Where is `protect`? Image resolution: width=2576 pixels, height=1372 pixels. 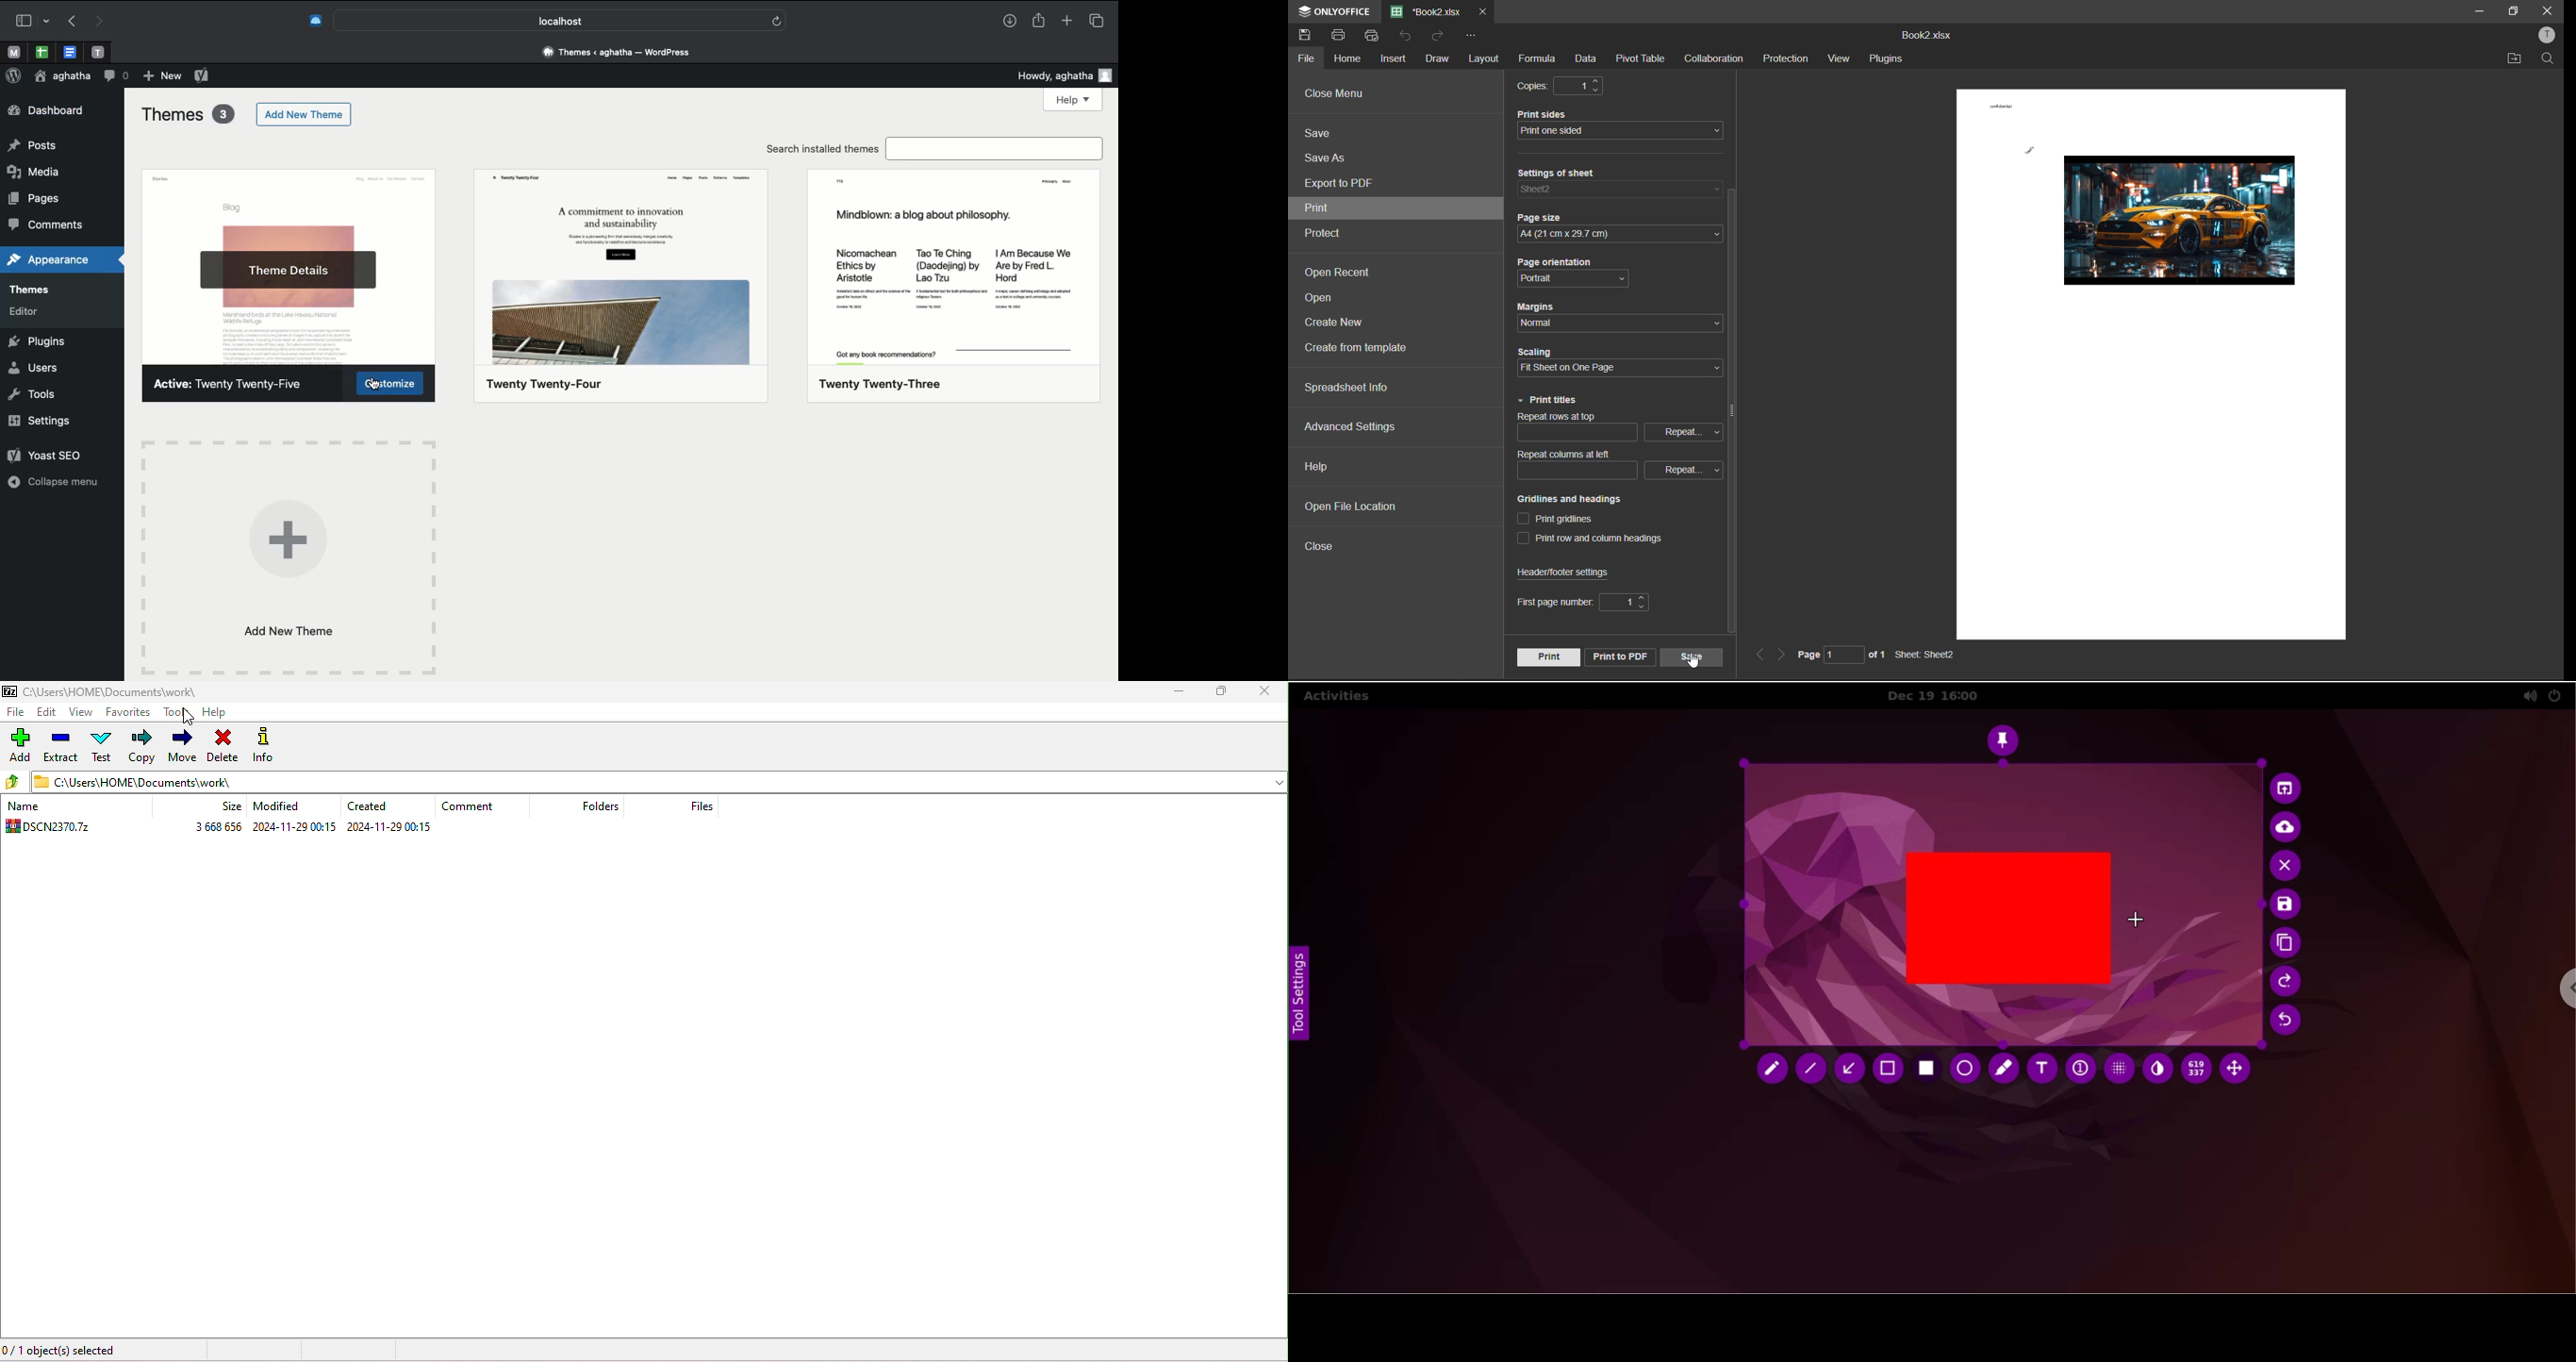 protect is located at coordinates (1331, 234).